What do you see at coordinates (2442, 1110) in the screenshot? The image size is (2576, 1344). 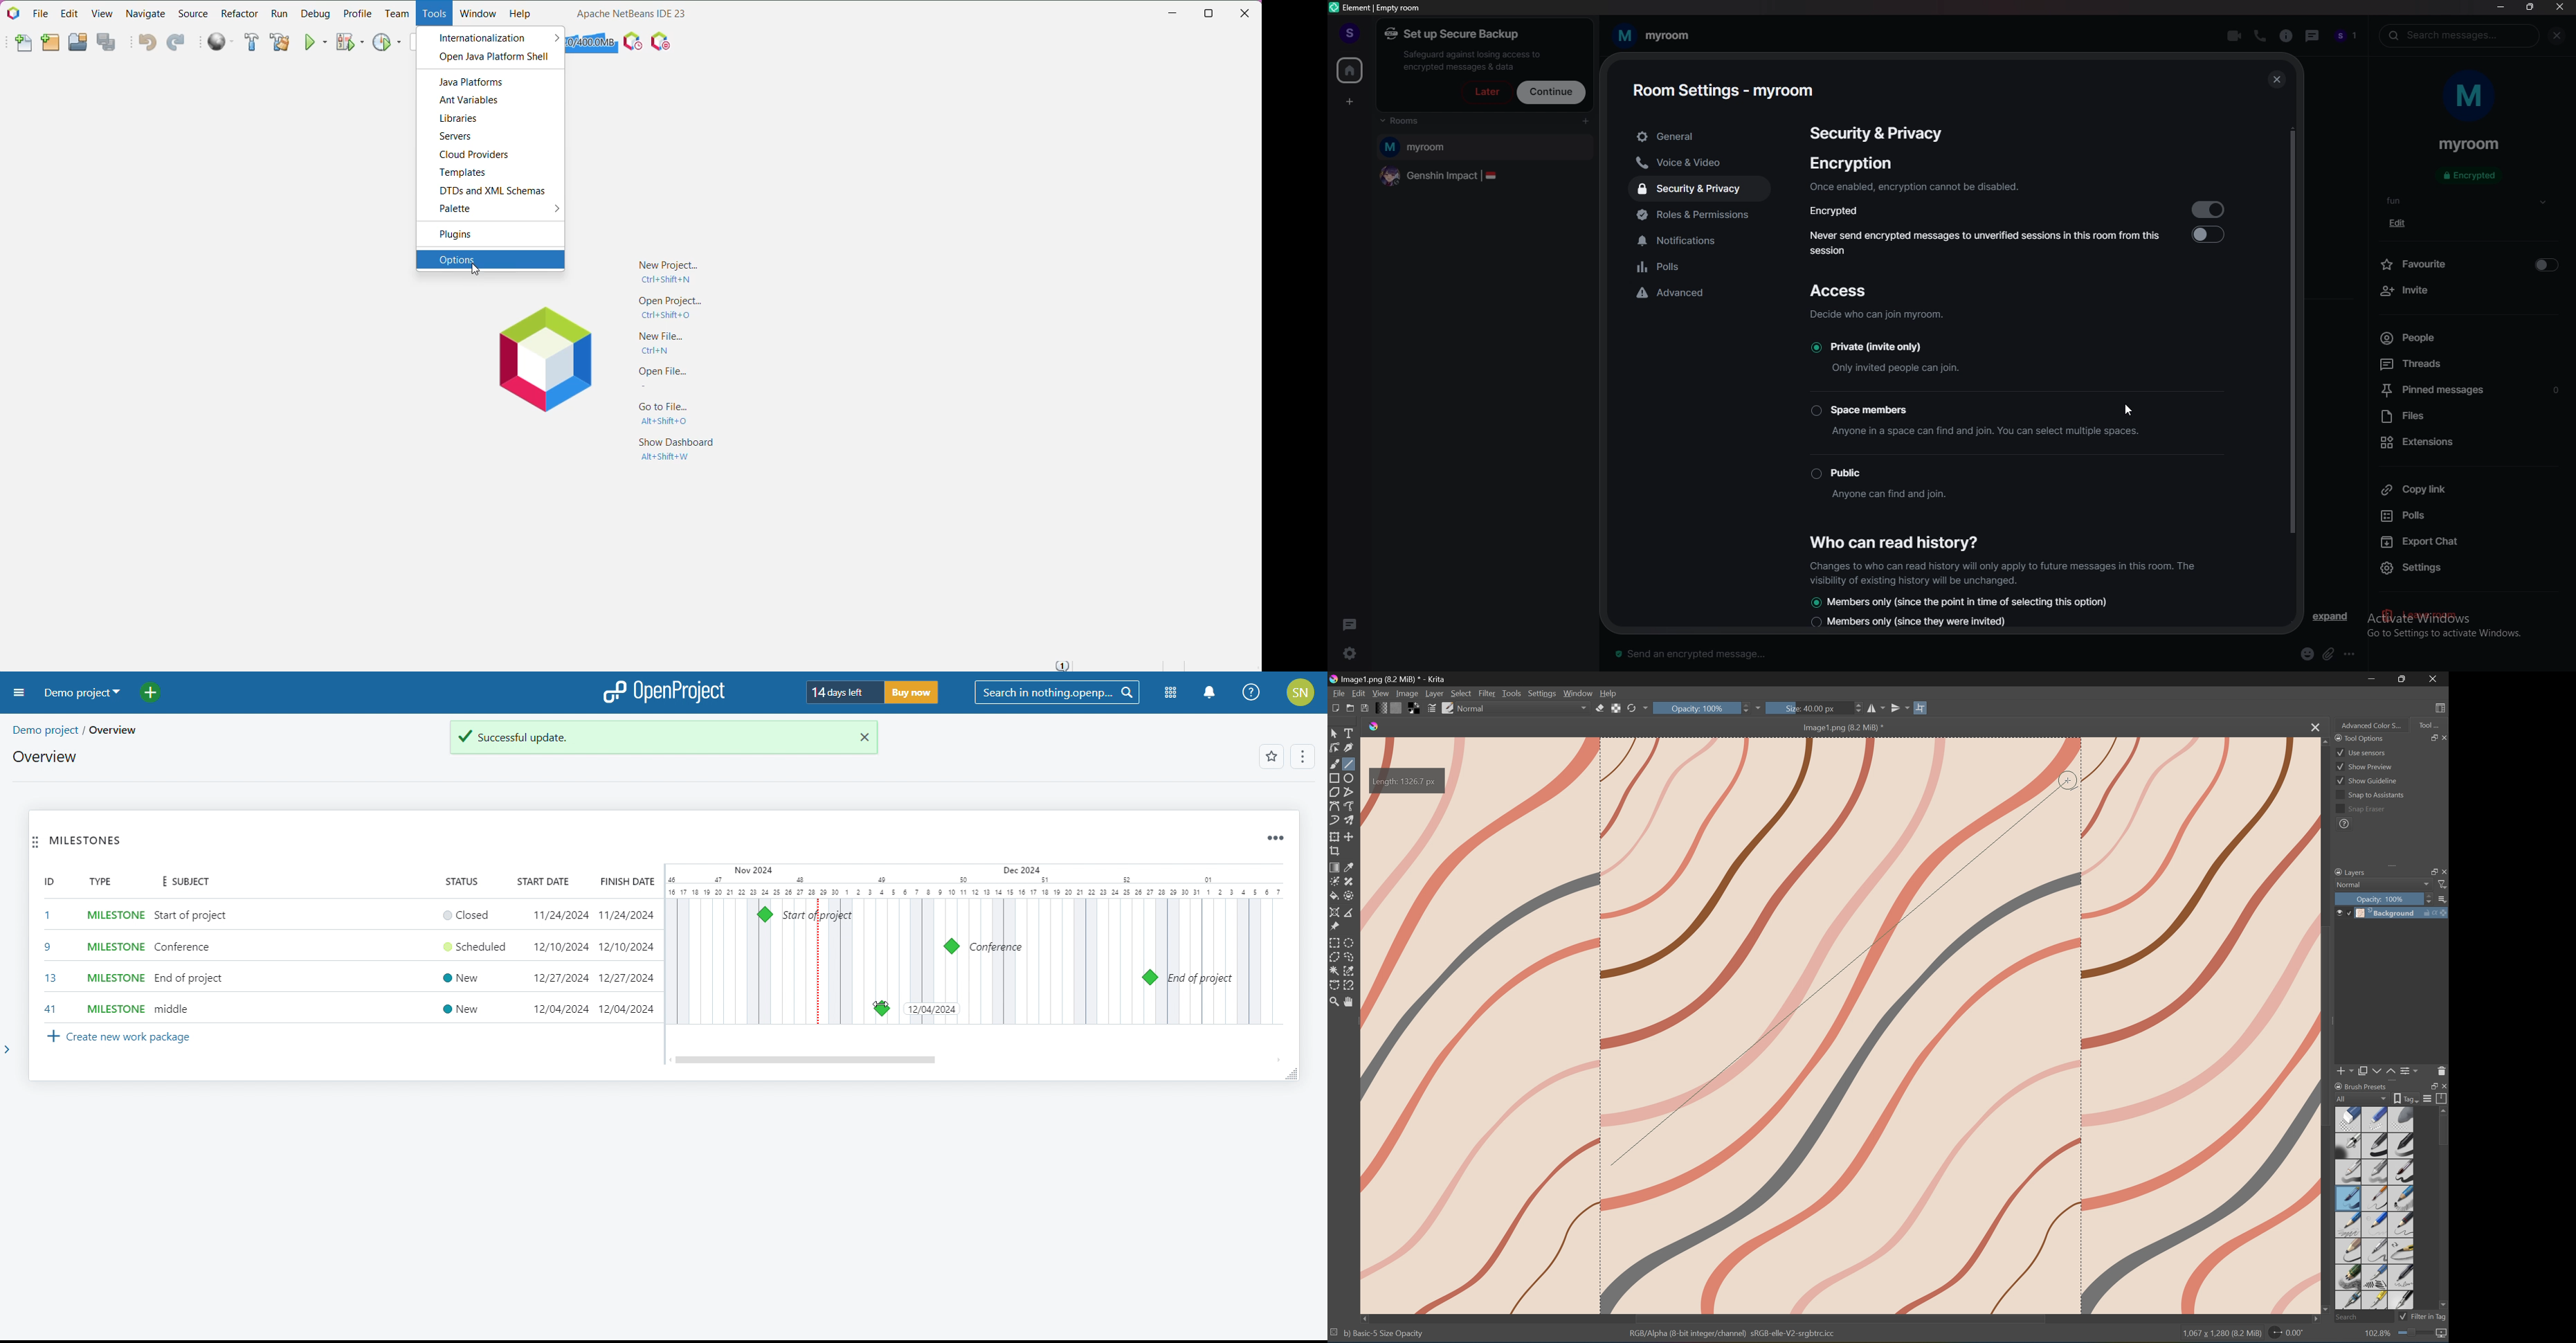 I see `Scroll Up` at bounding box center [2442, 1110].